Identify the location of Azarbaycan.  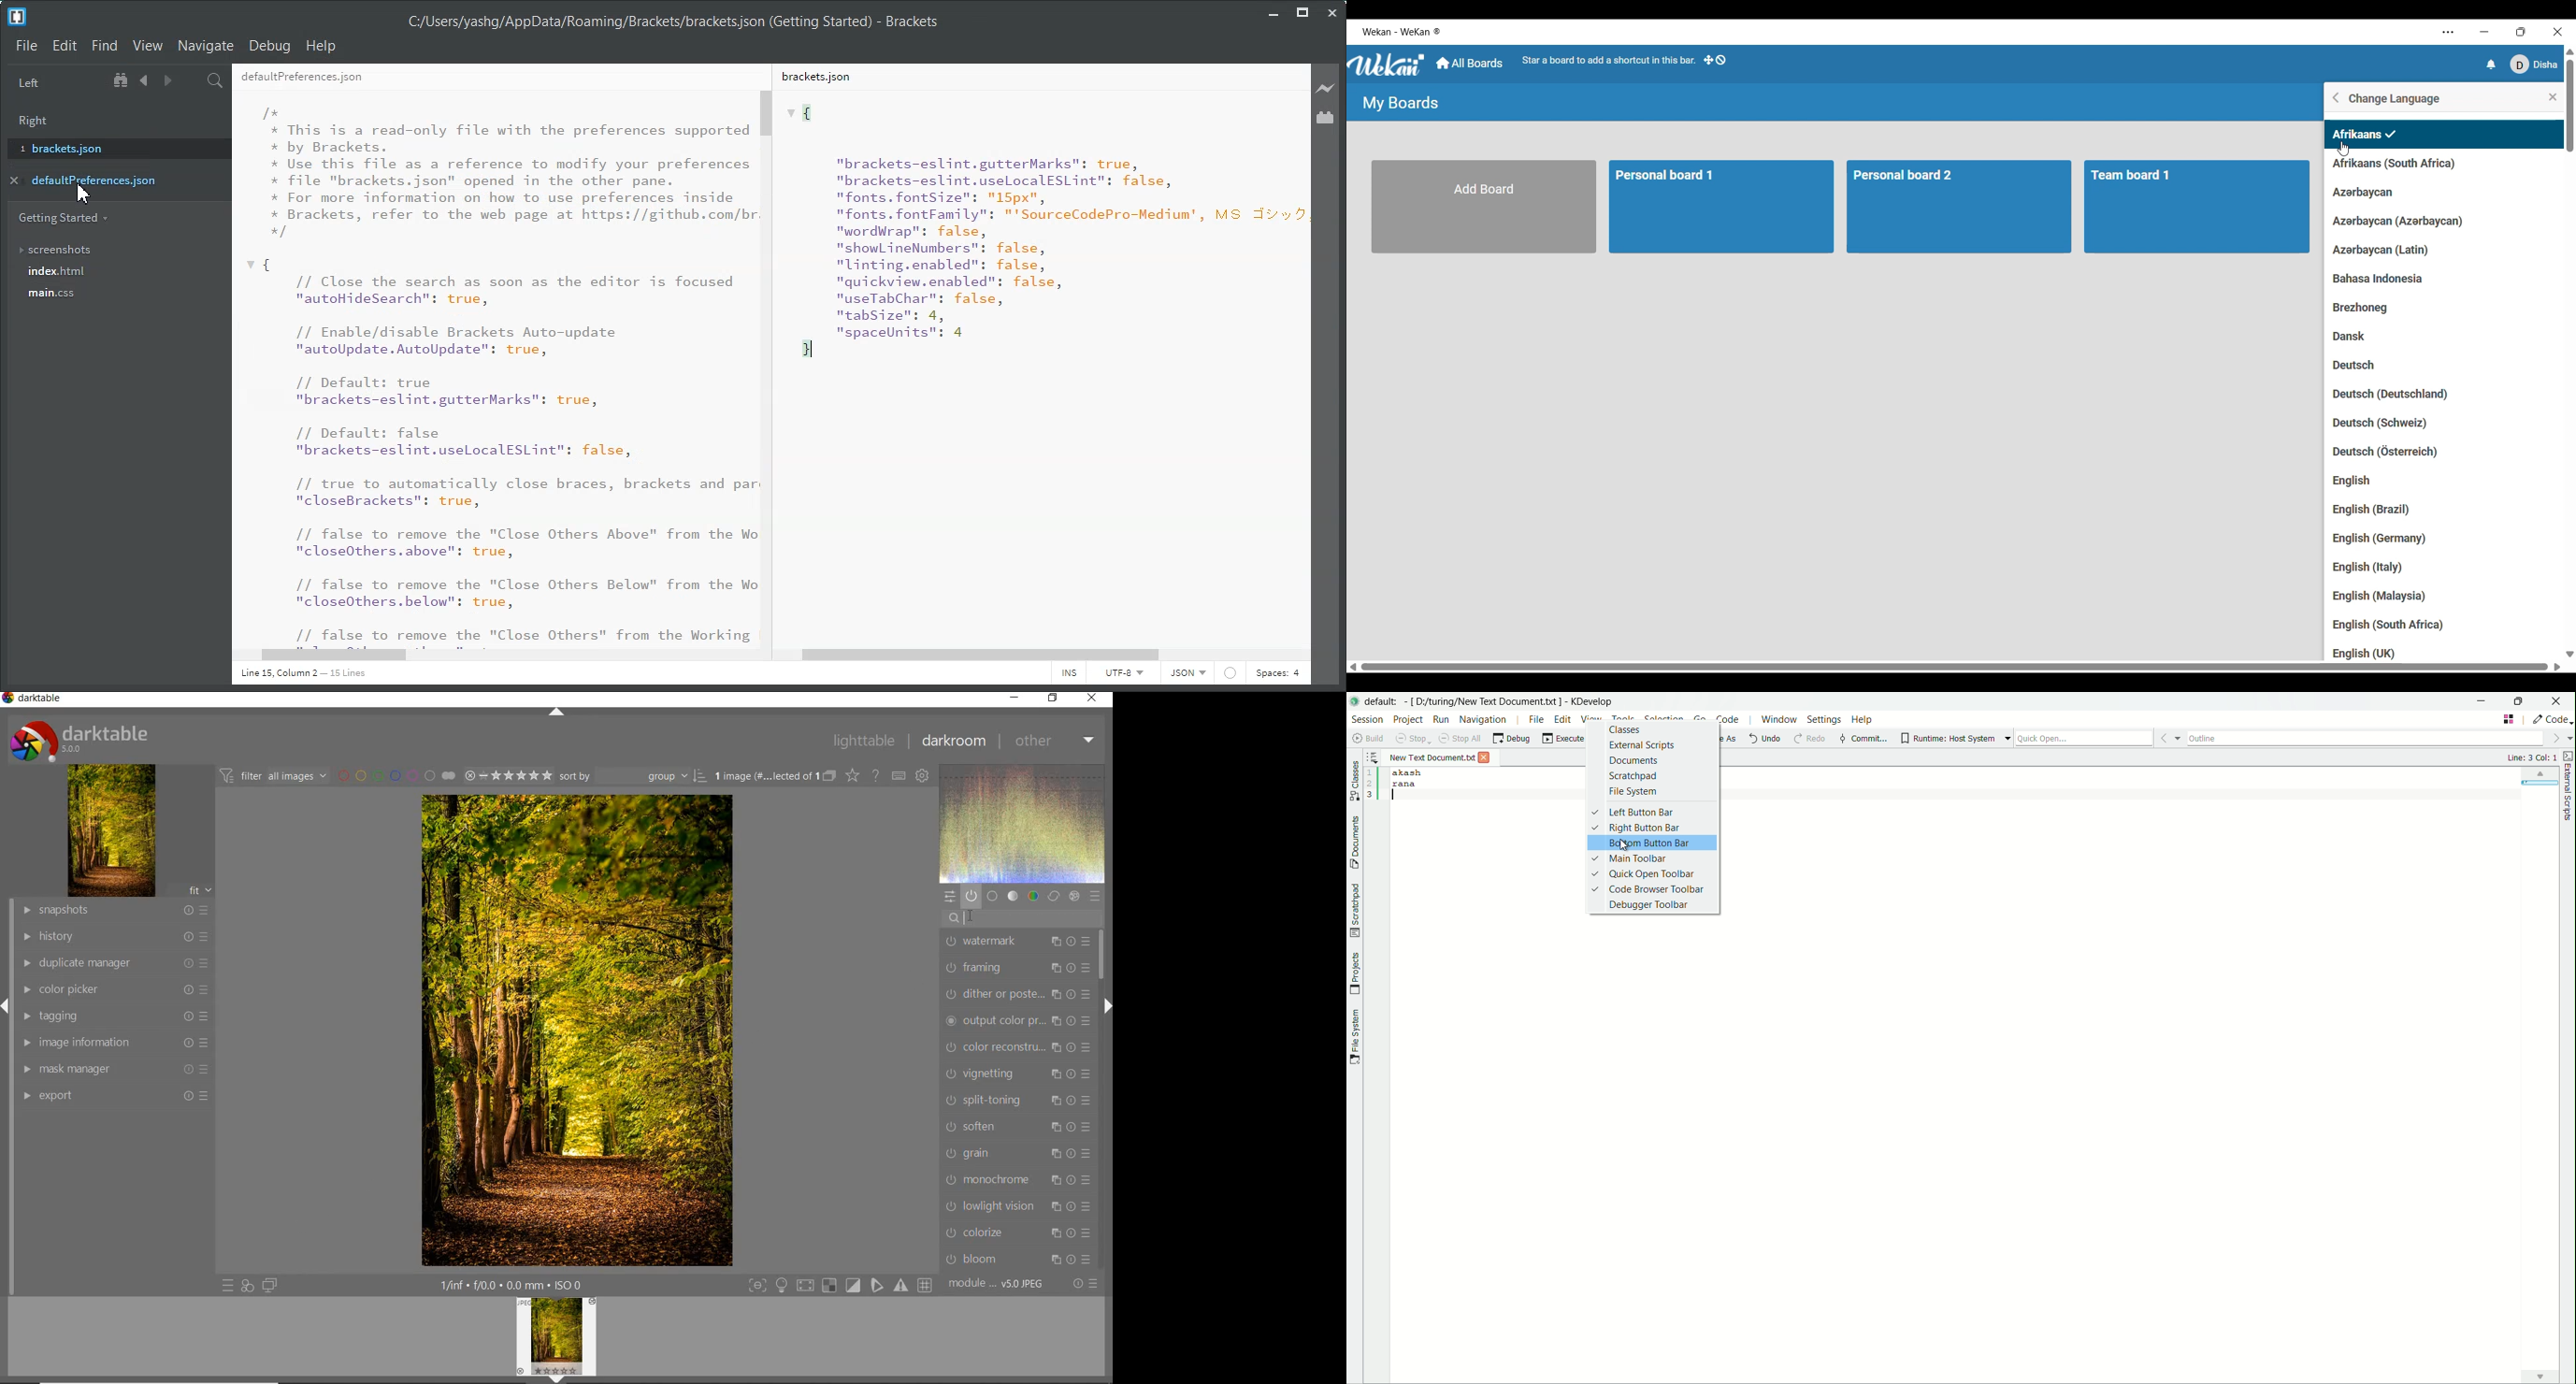
(2361, 193).